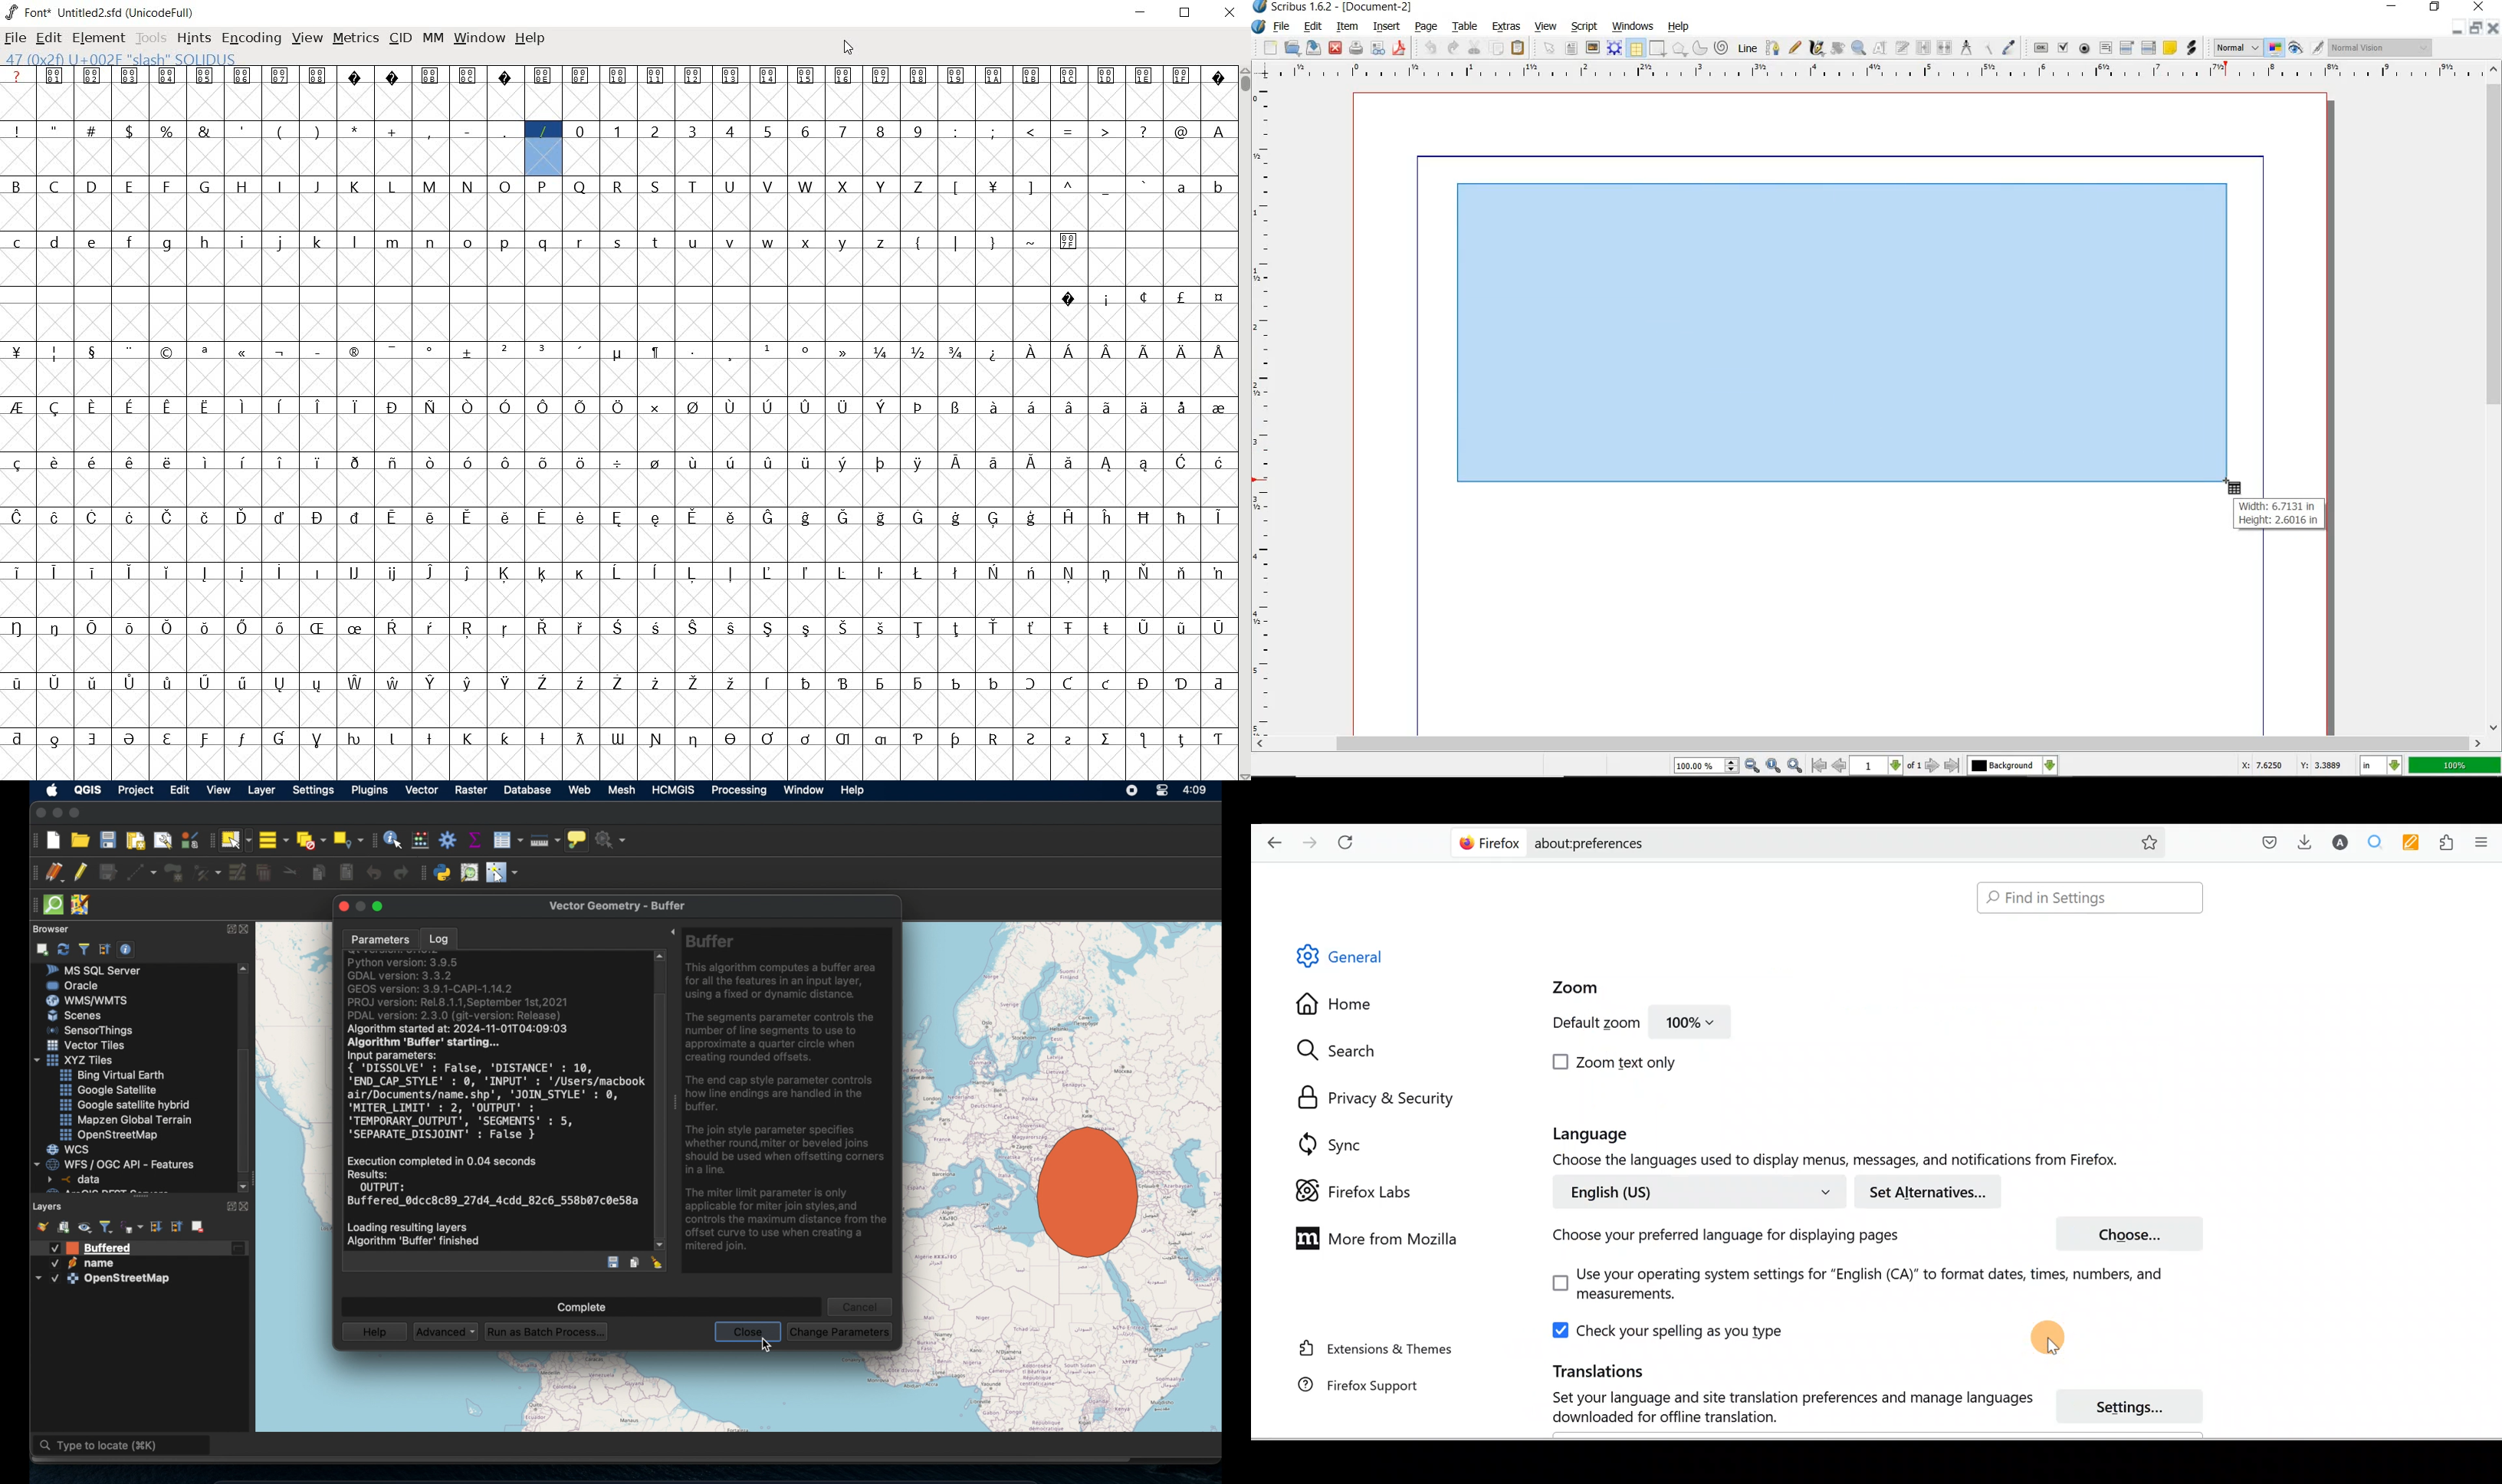 Image resolution: width=2520 pixels, height=1484 pixels. What do you see at coordinates (307, 36) in the screenshot?
I see `VIEW` at bounding box center [307, 36].